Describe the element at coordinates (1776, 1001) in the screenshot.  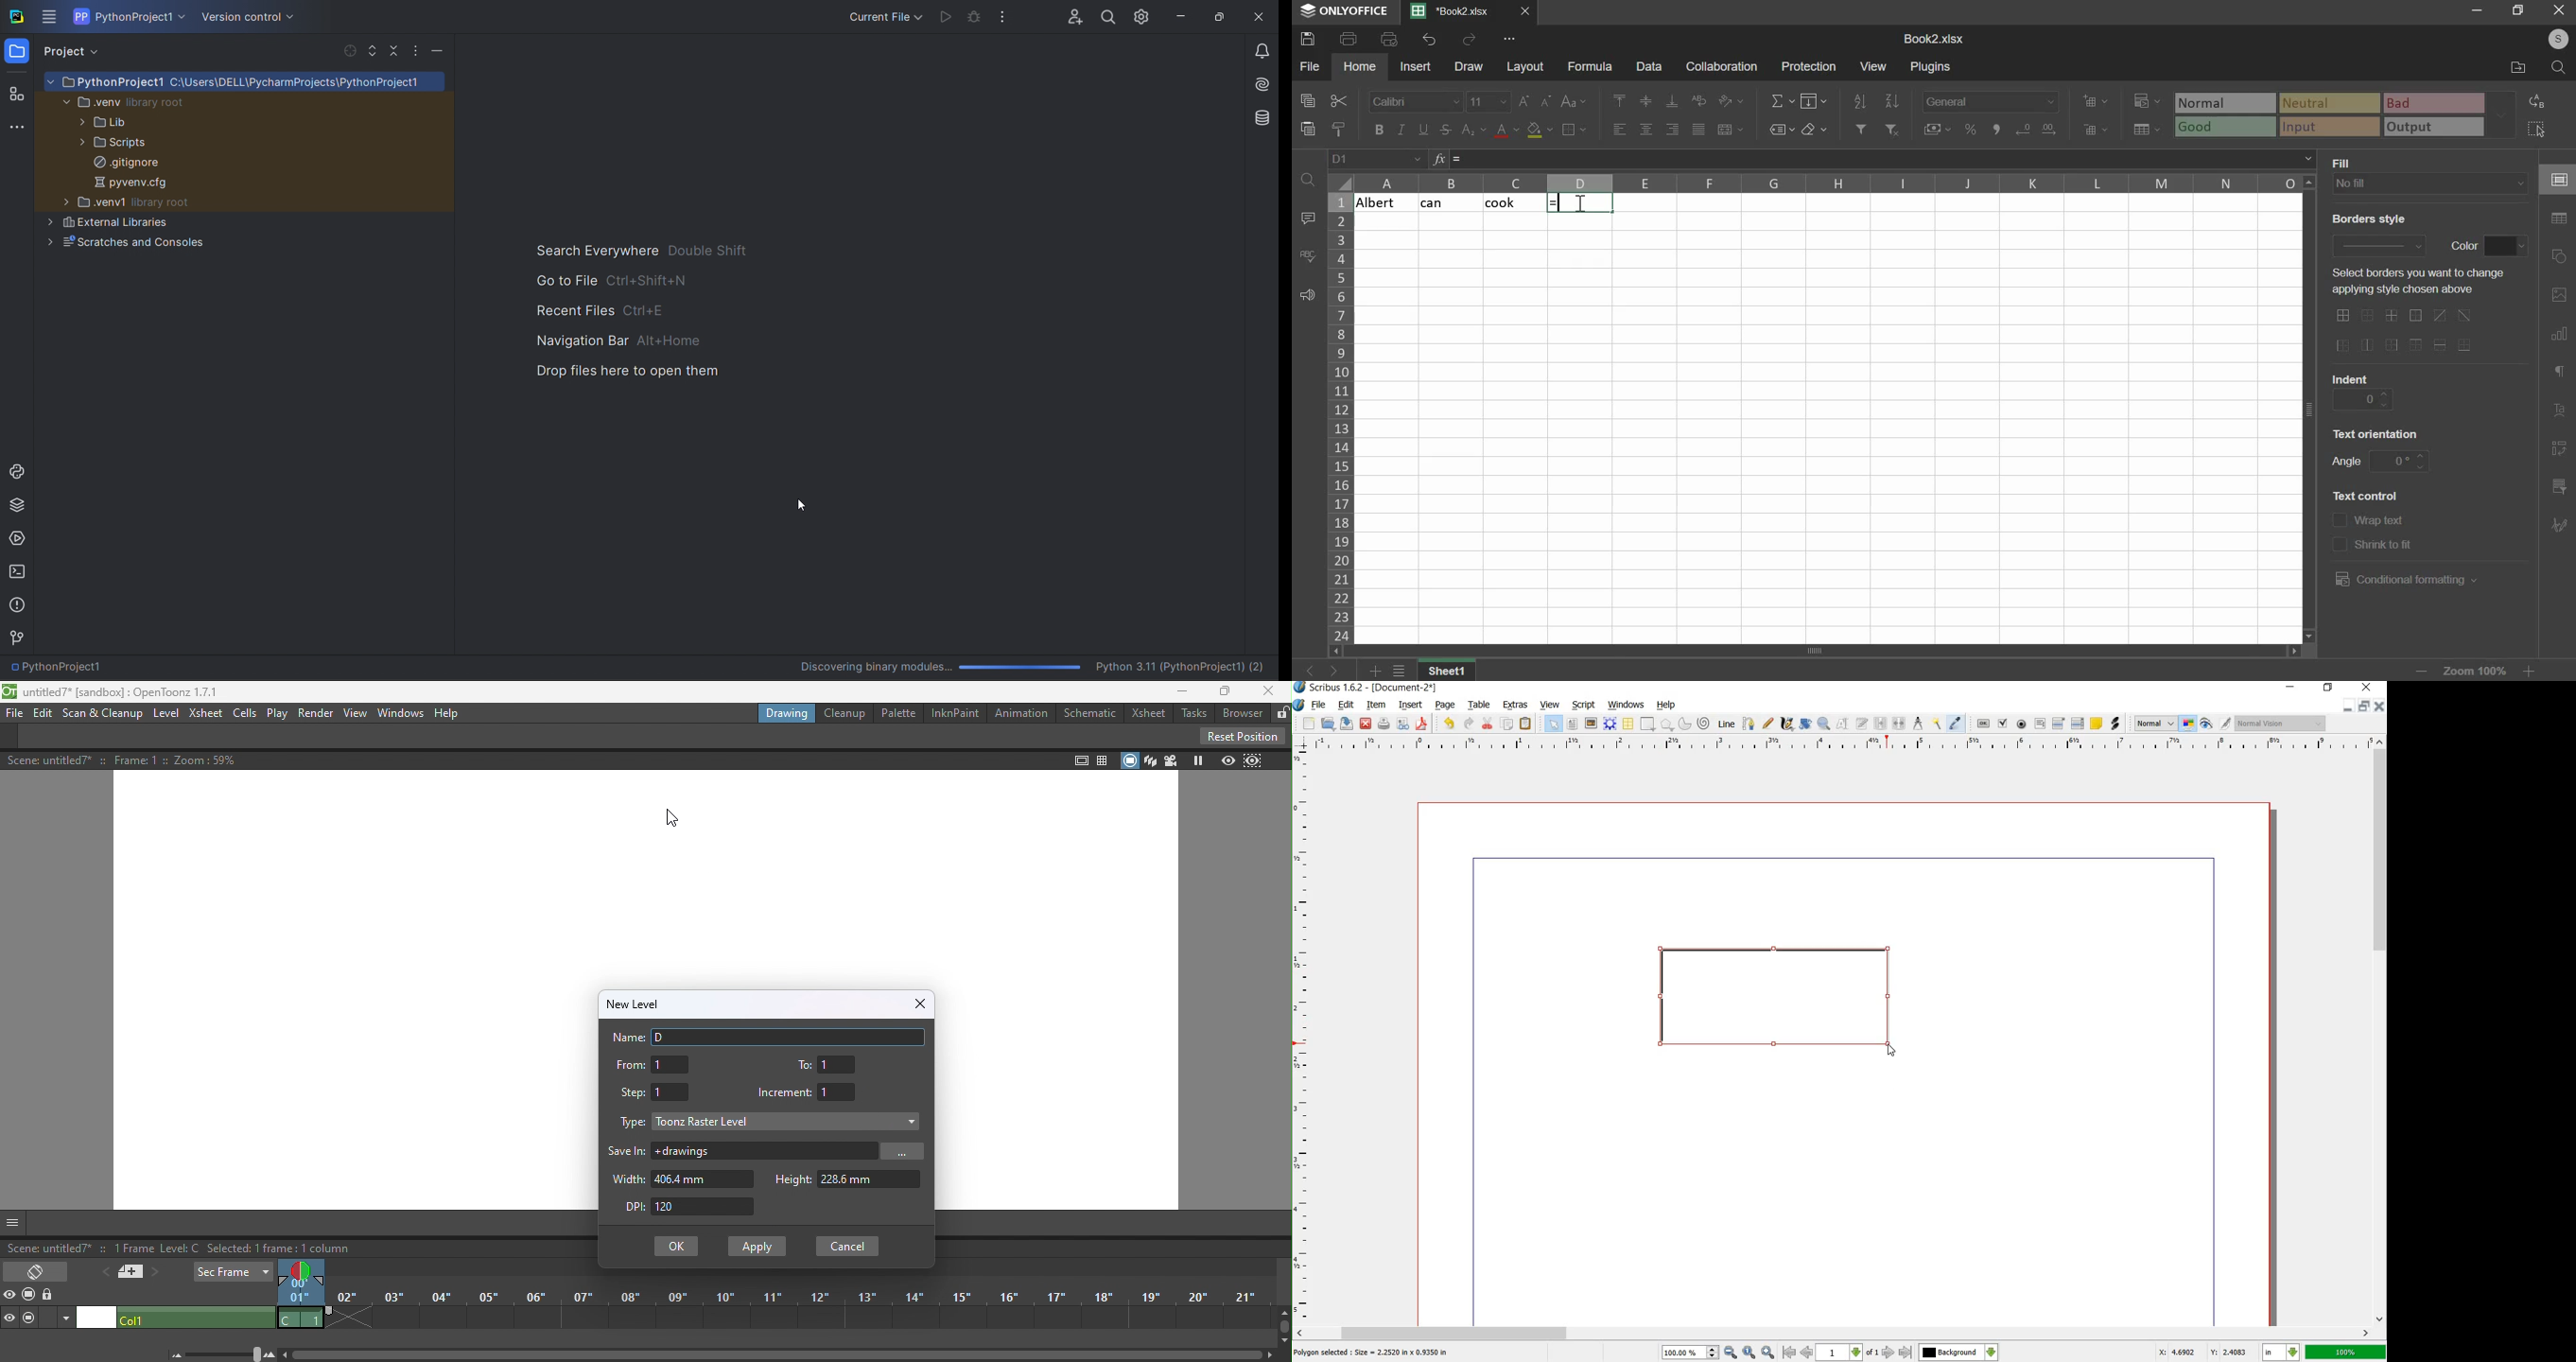
I see `shape created` at that location.